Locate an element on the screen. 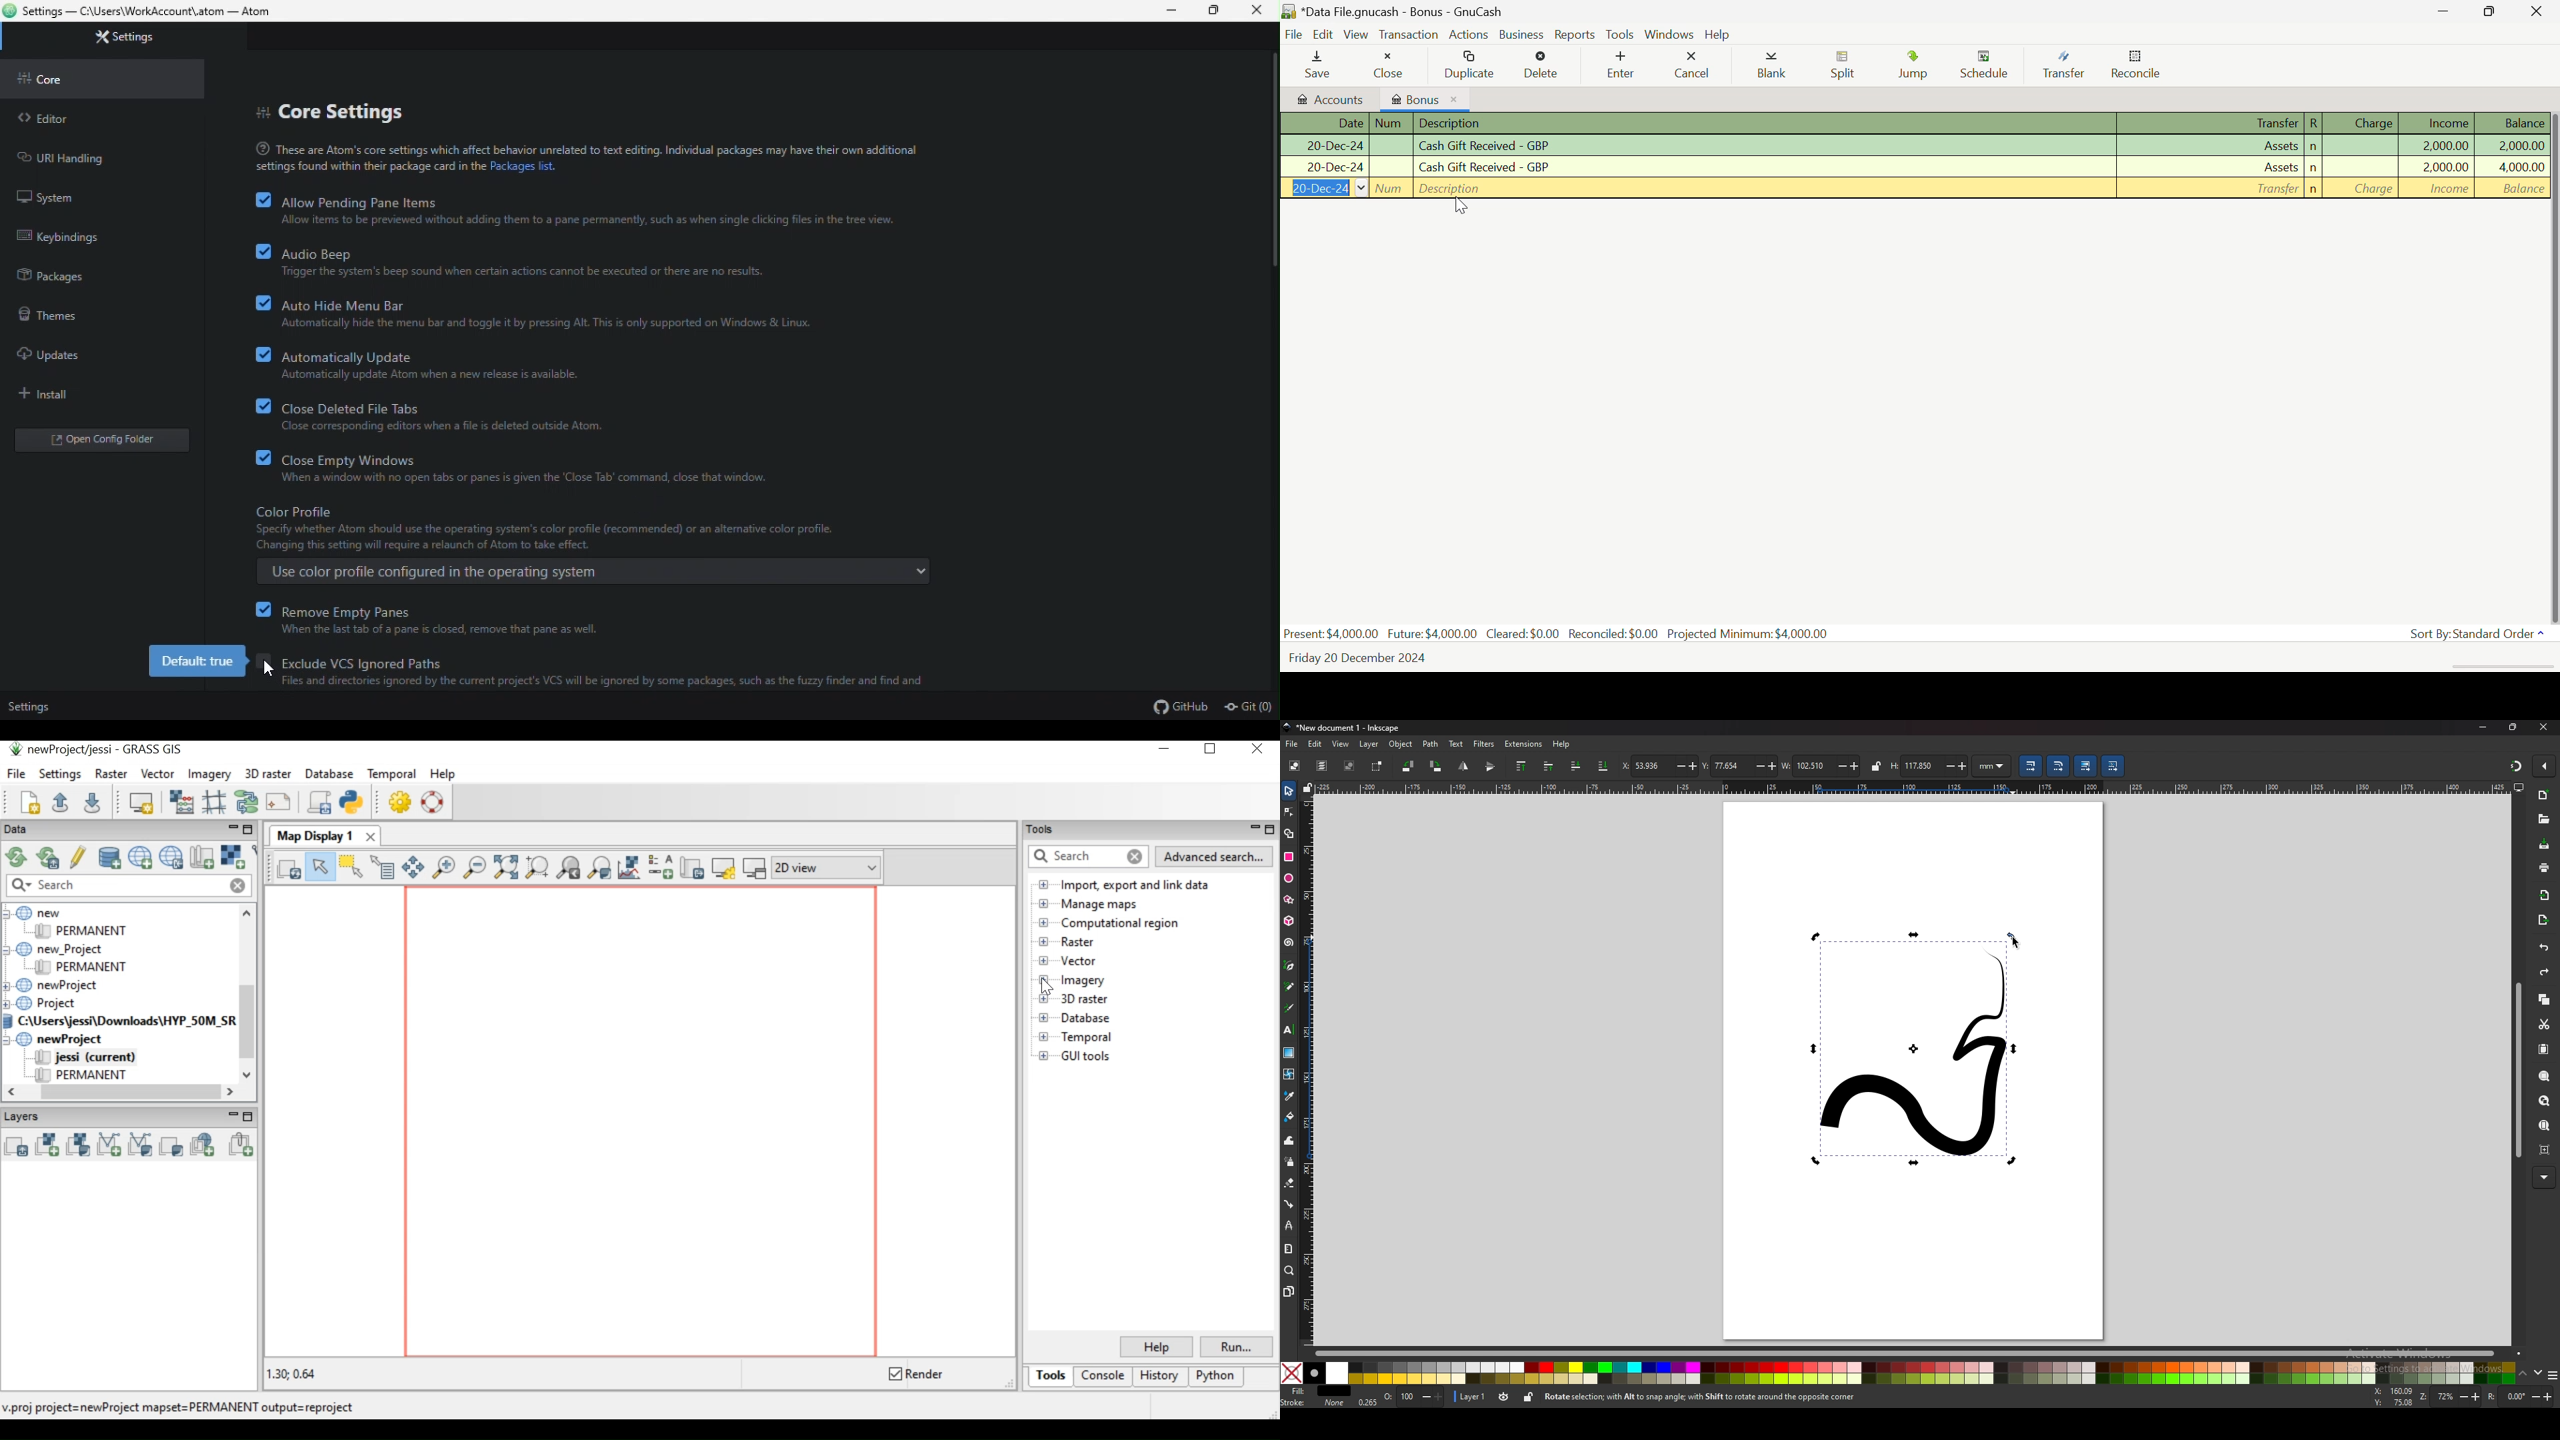  Close is located at coordinates (1263, 13).